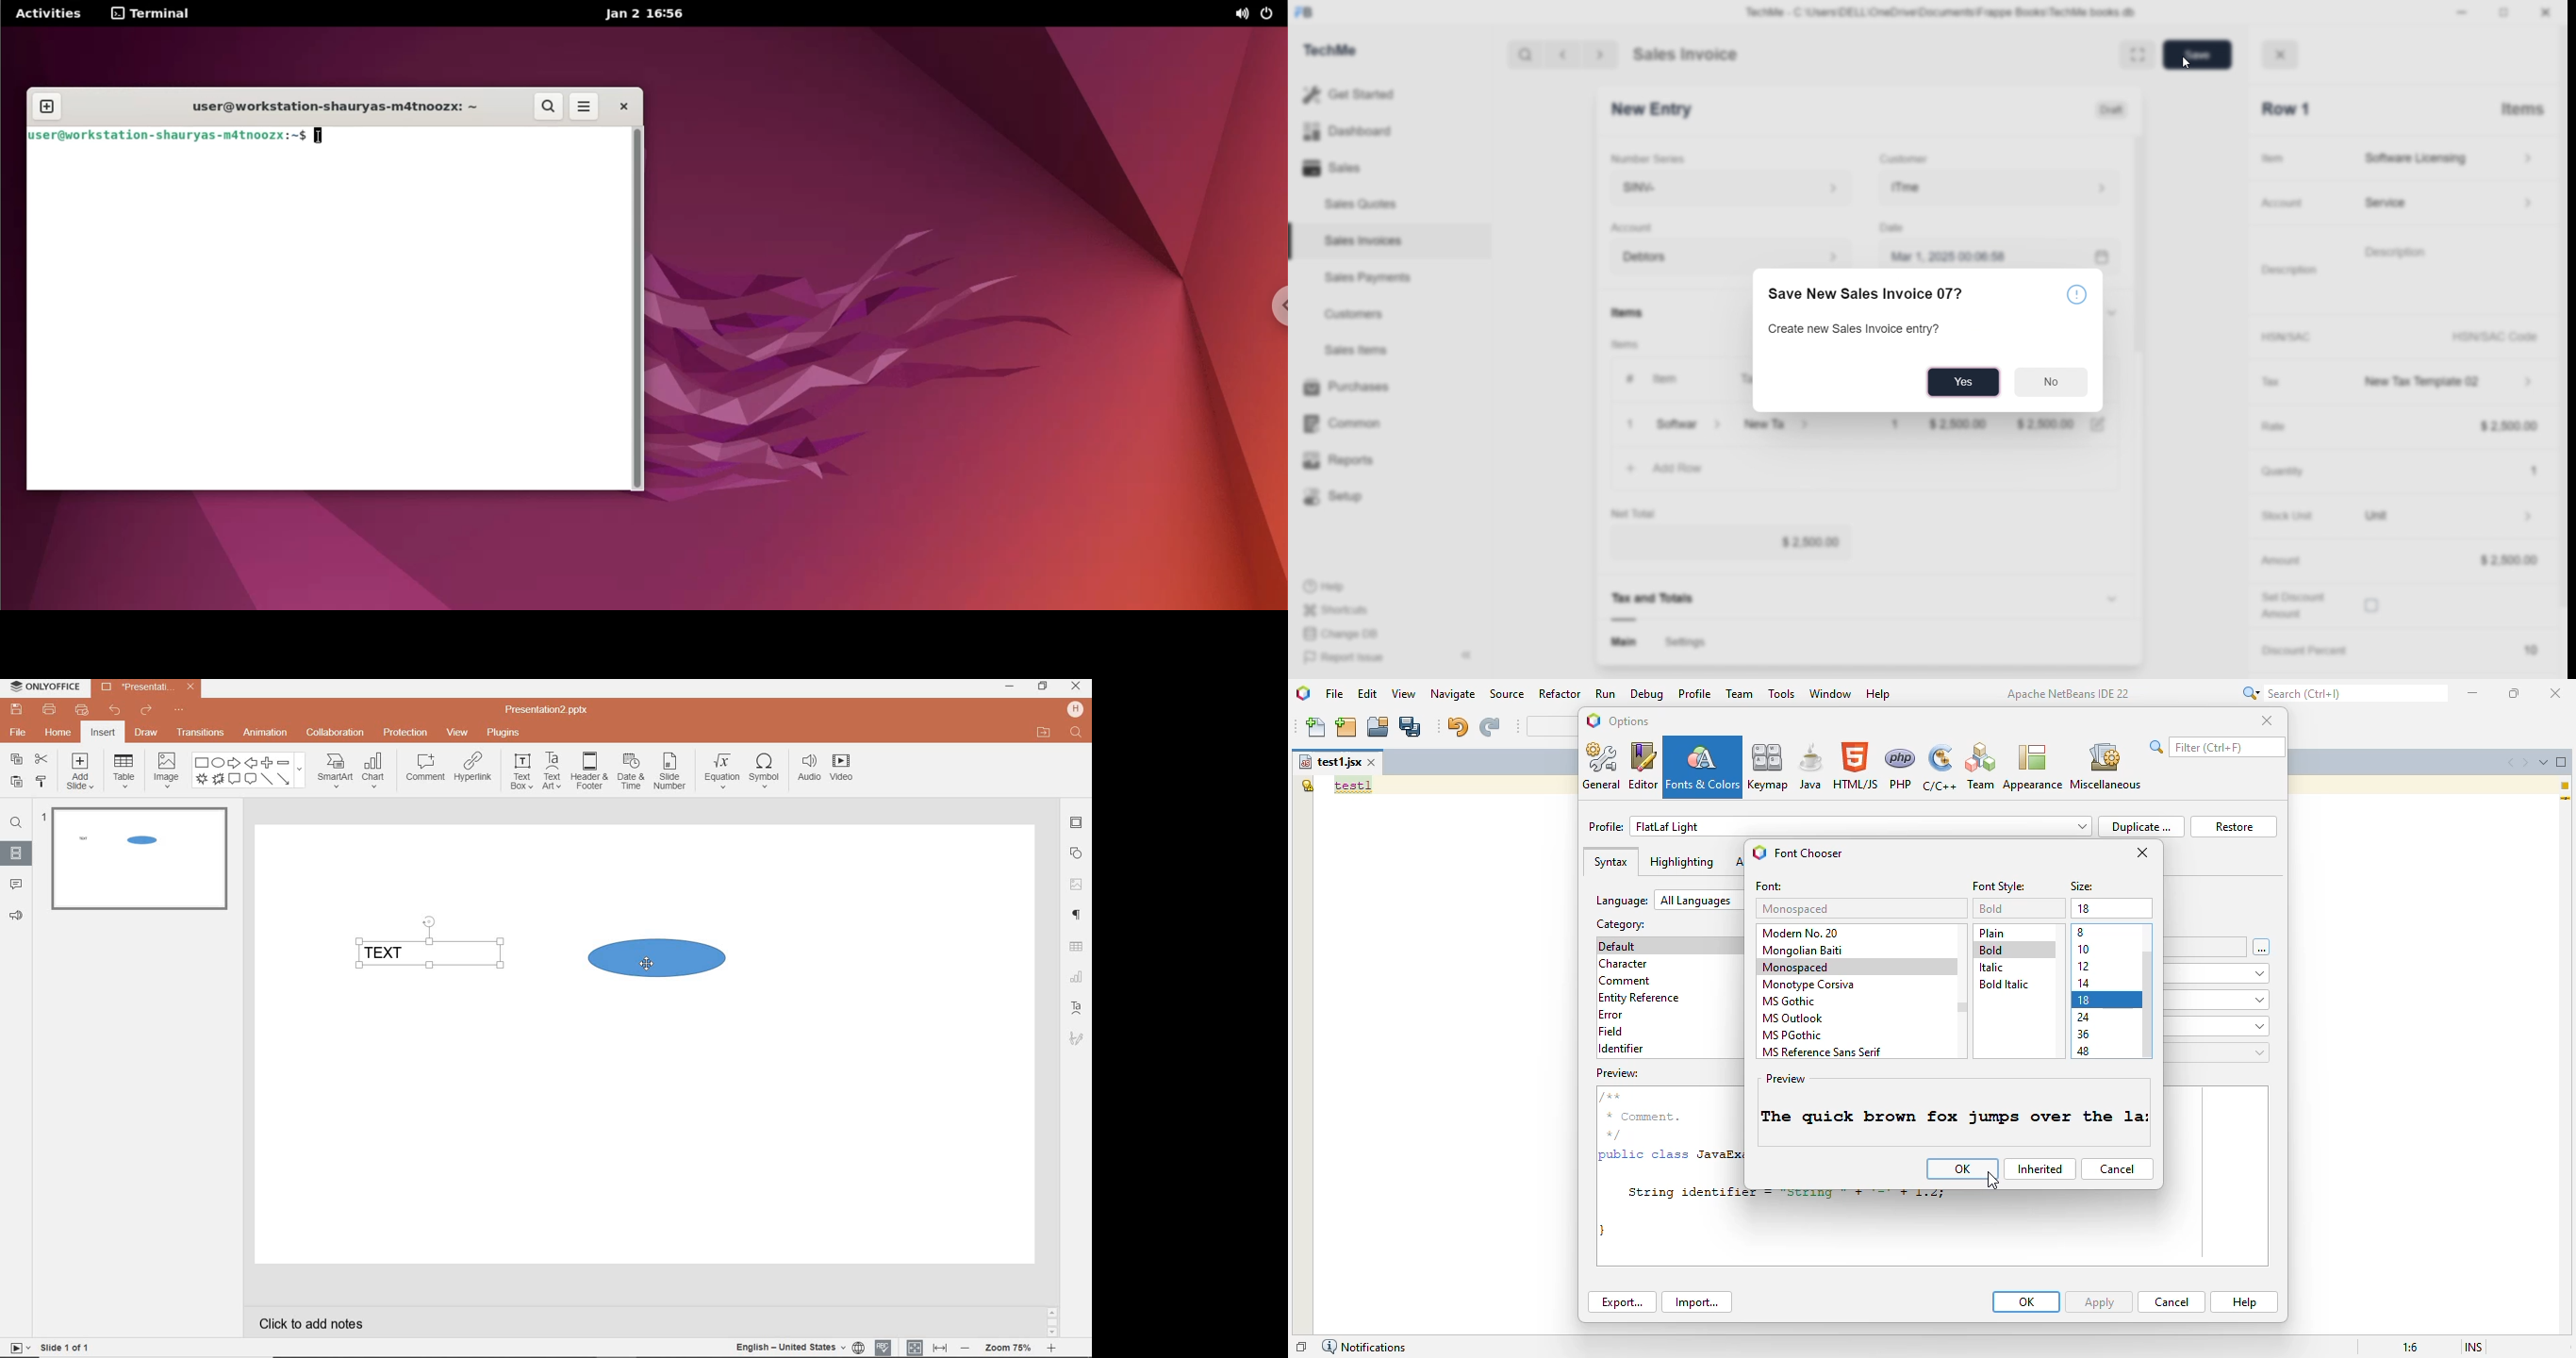 The height and width of the screenshot is (1372, 2576). I want to click on ZOOM, so click(1008, 1350).